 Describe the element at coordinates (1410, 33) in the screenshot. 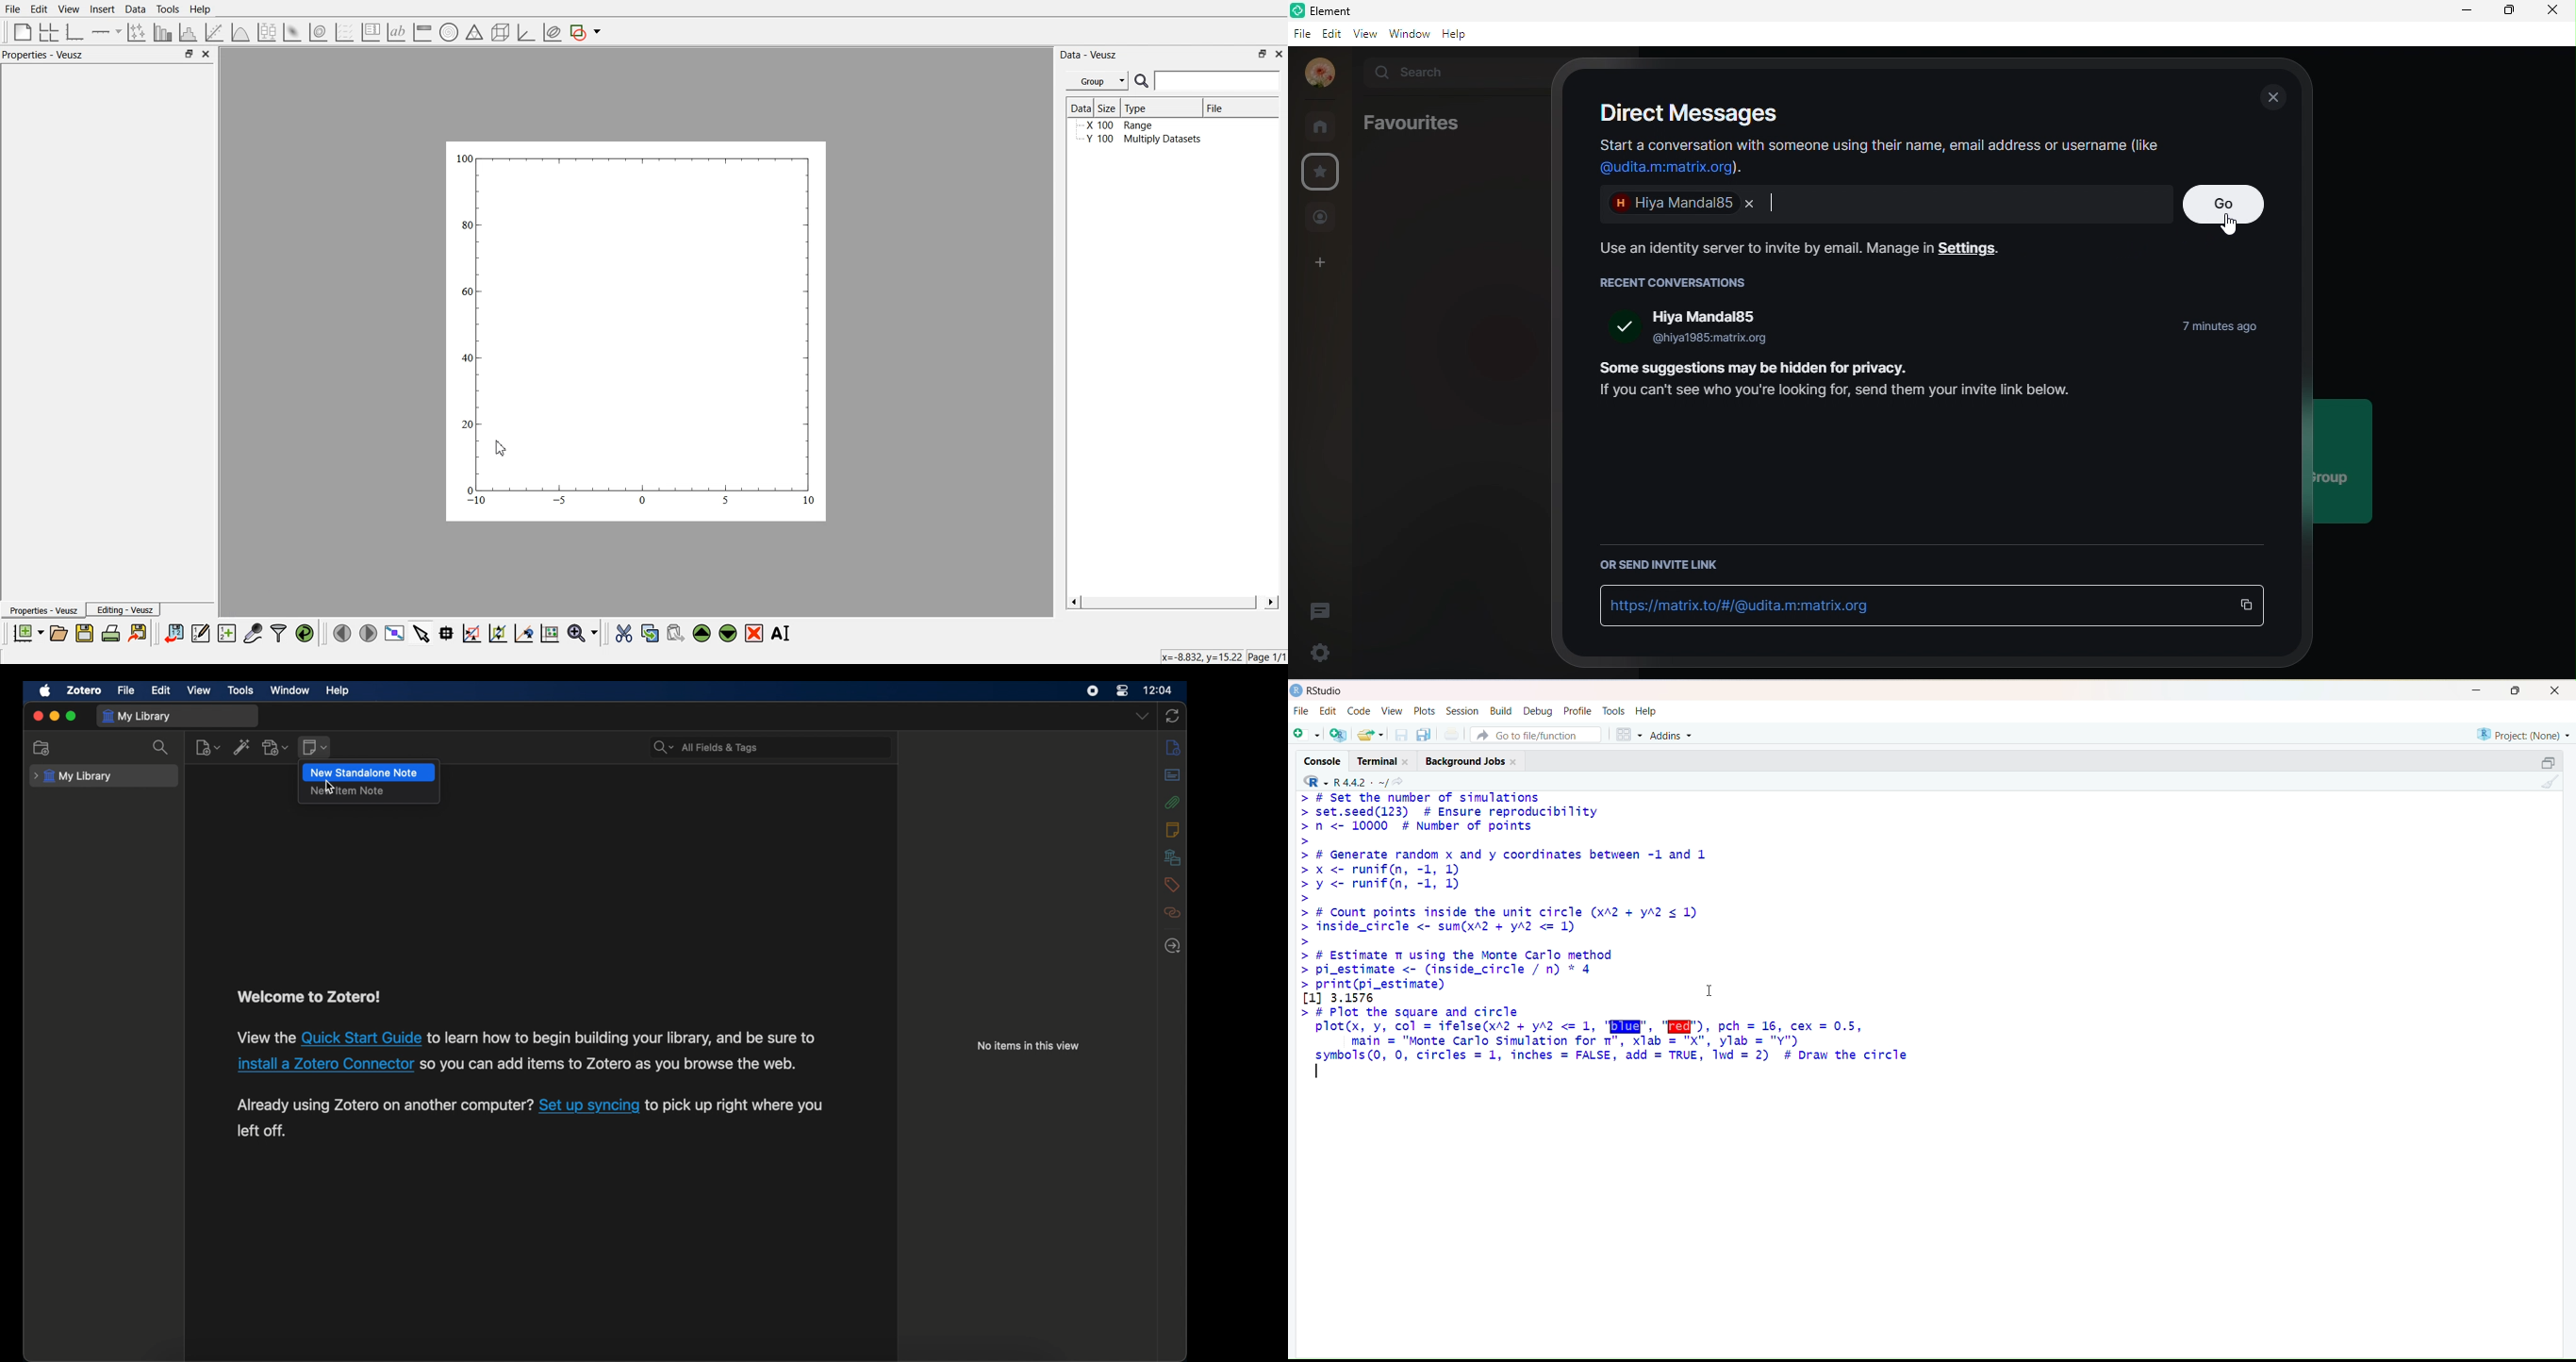

I see `window` at that location.